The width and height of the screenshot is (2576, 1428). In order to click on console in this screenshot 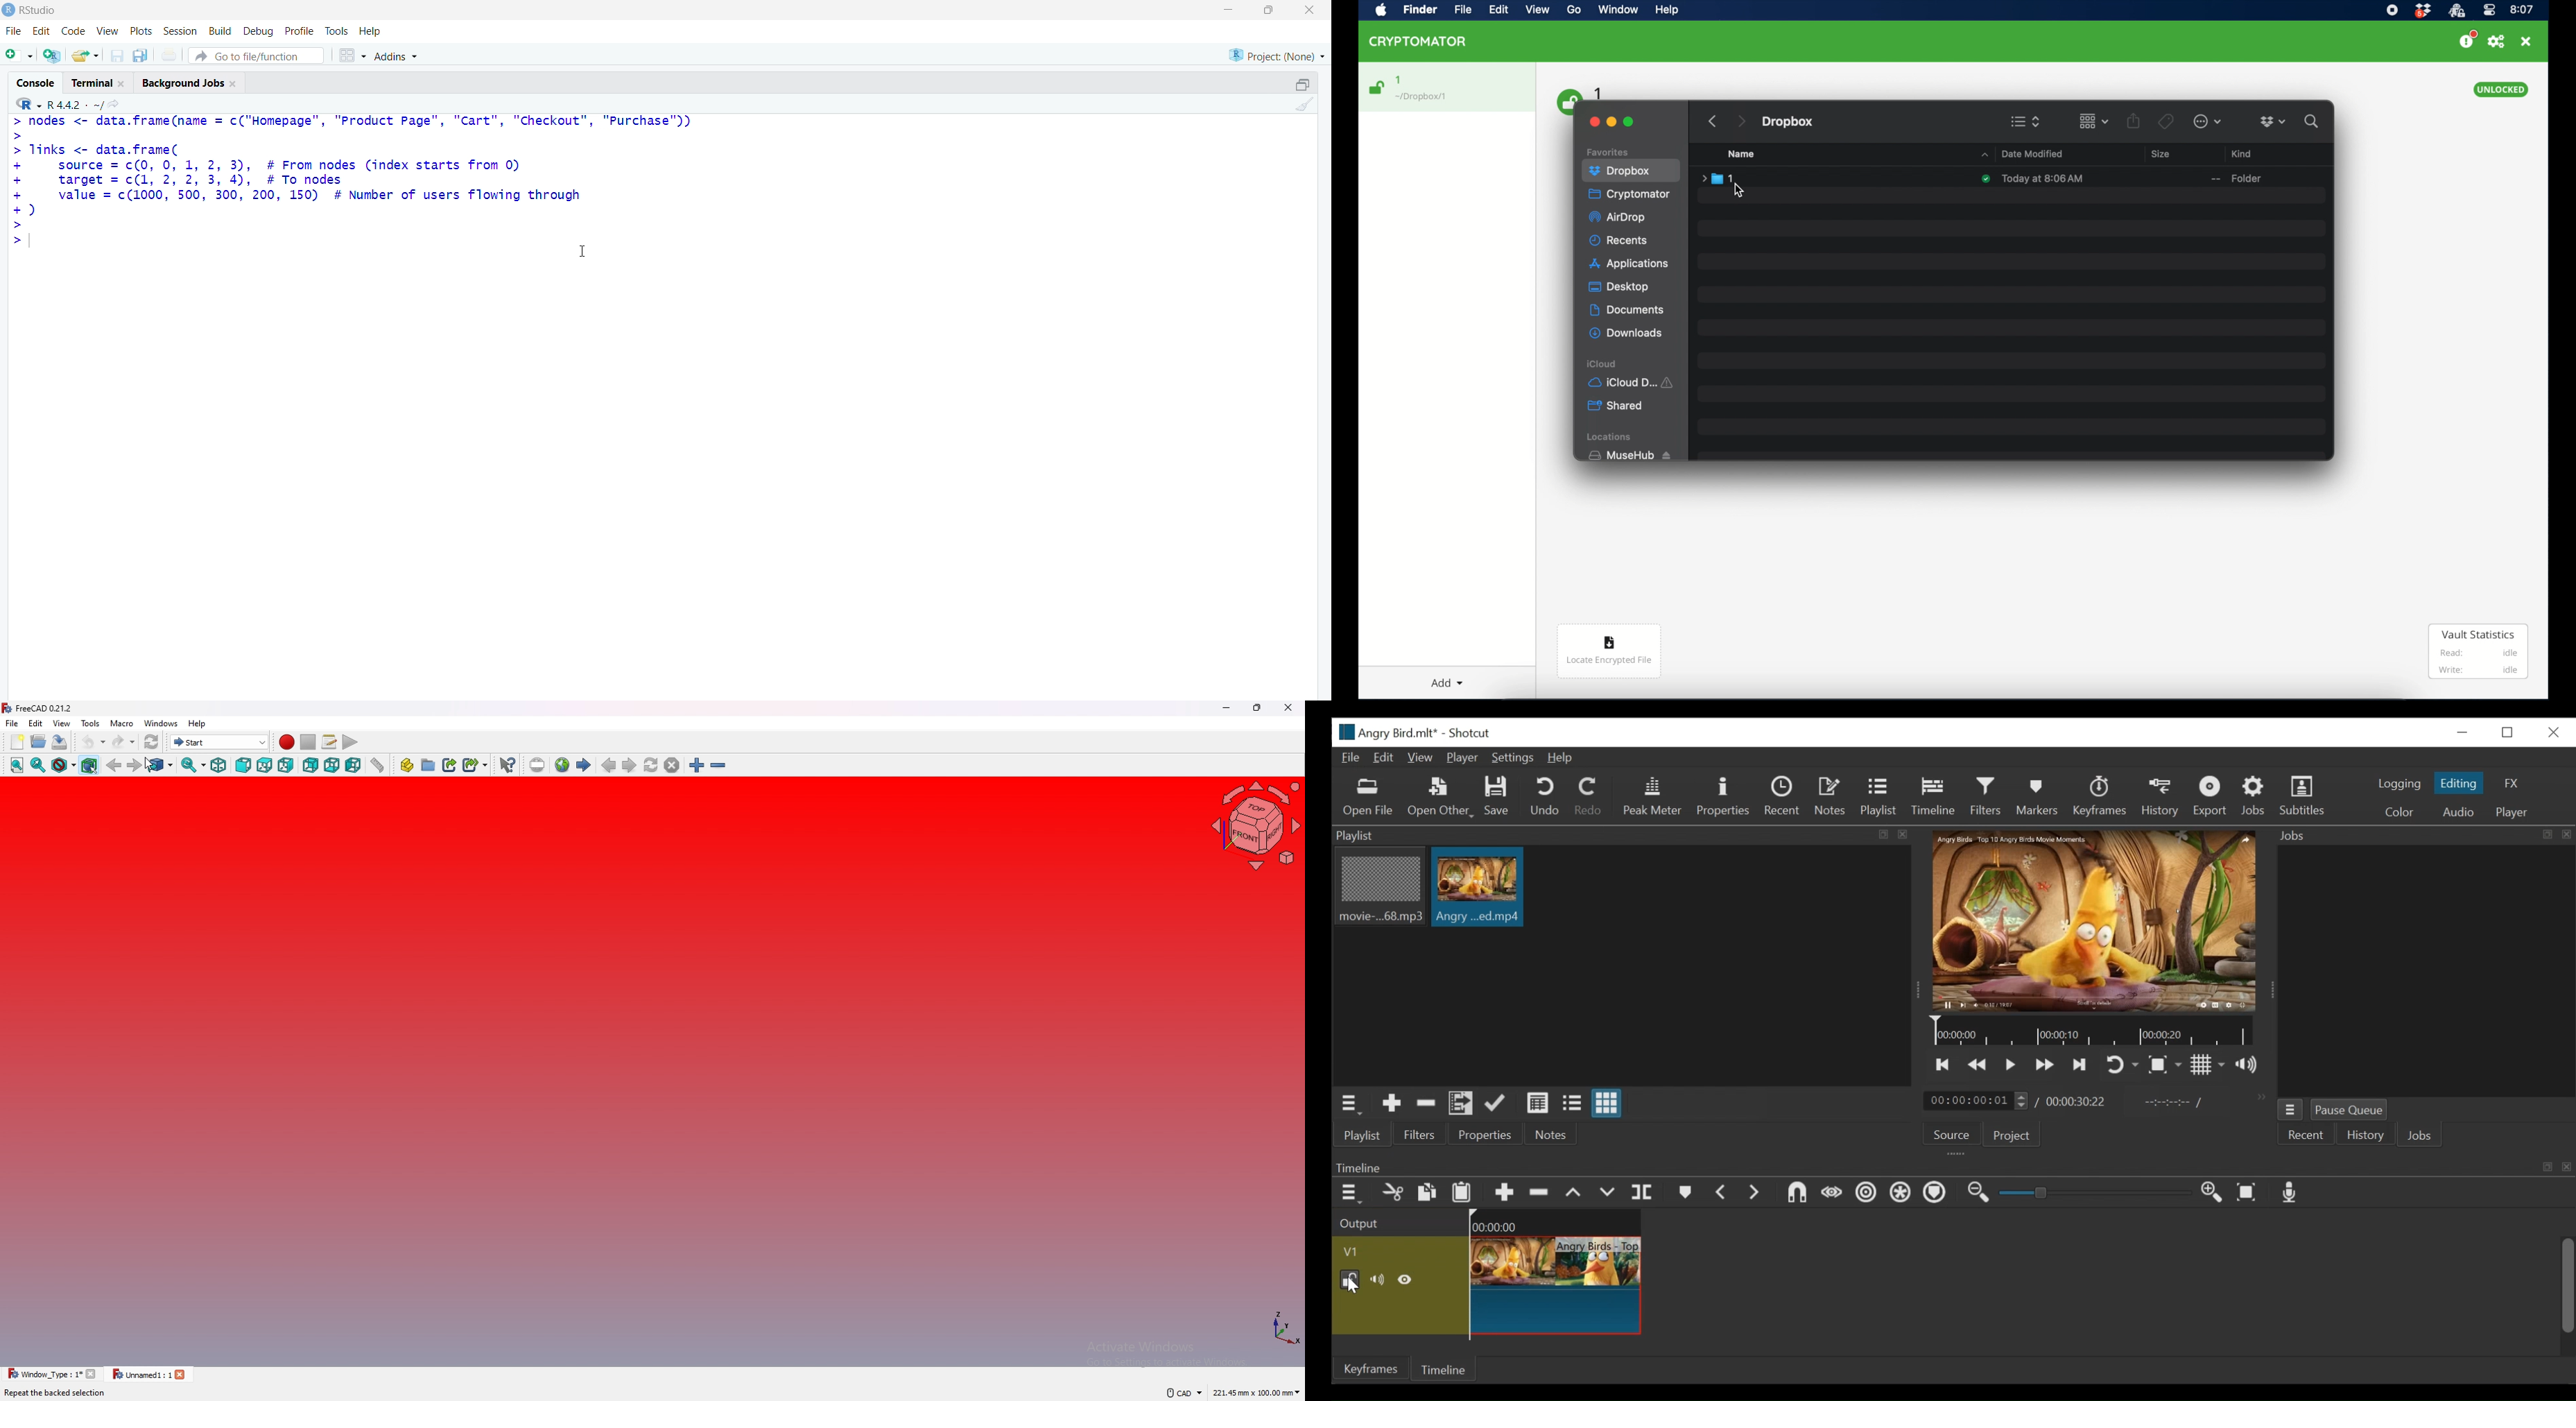, I will do `click(30, 79)`.